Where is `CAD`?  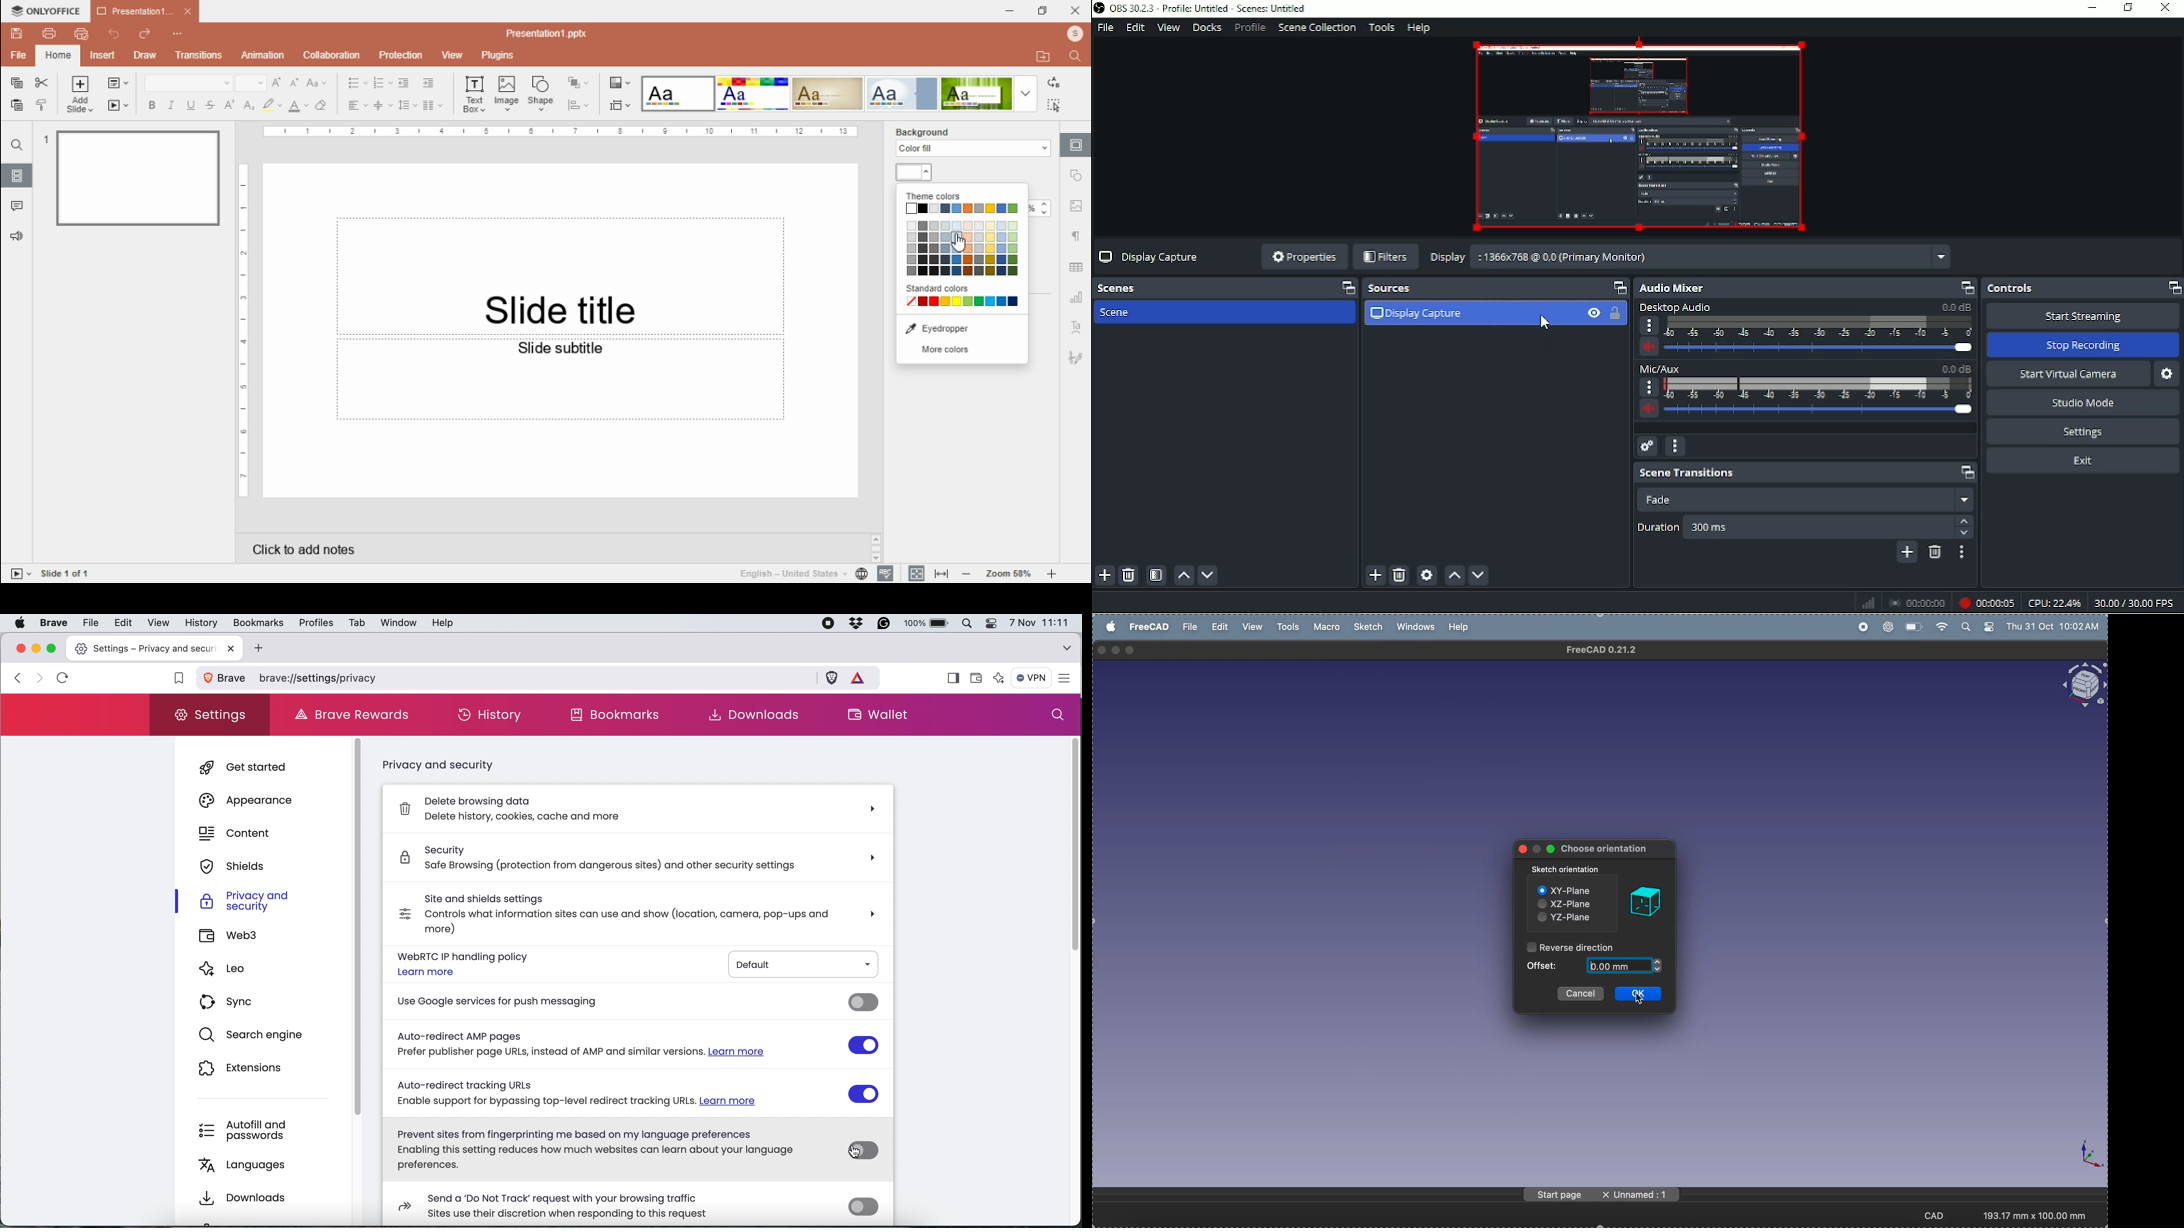
CAD is located at coordinates (1939, 1215).